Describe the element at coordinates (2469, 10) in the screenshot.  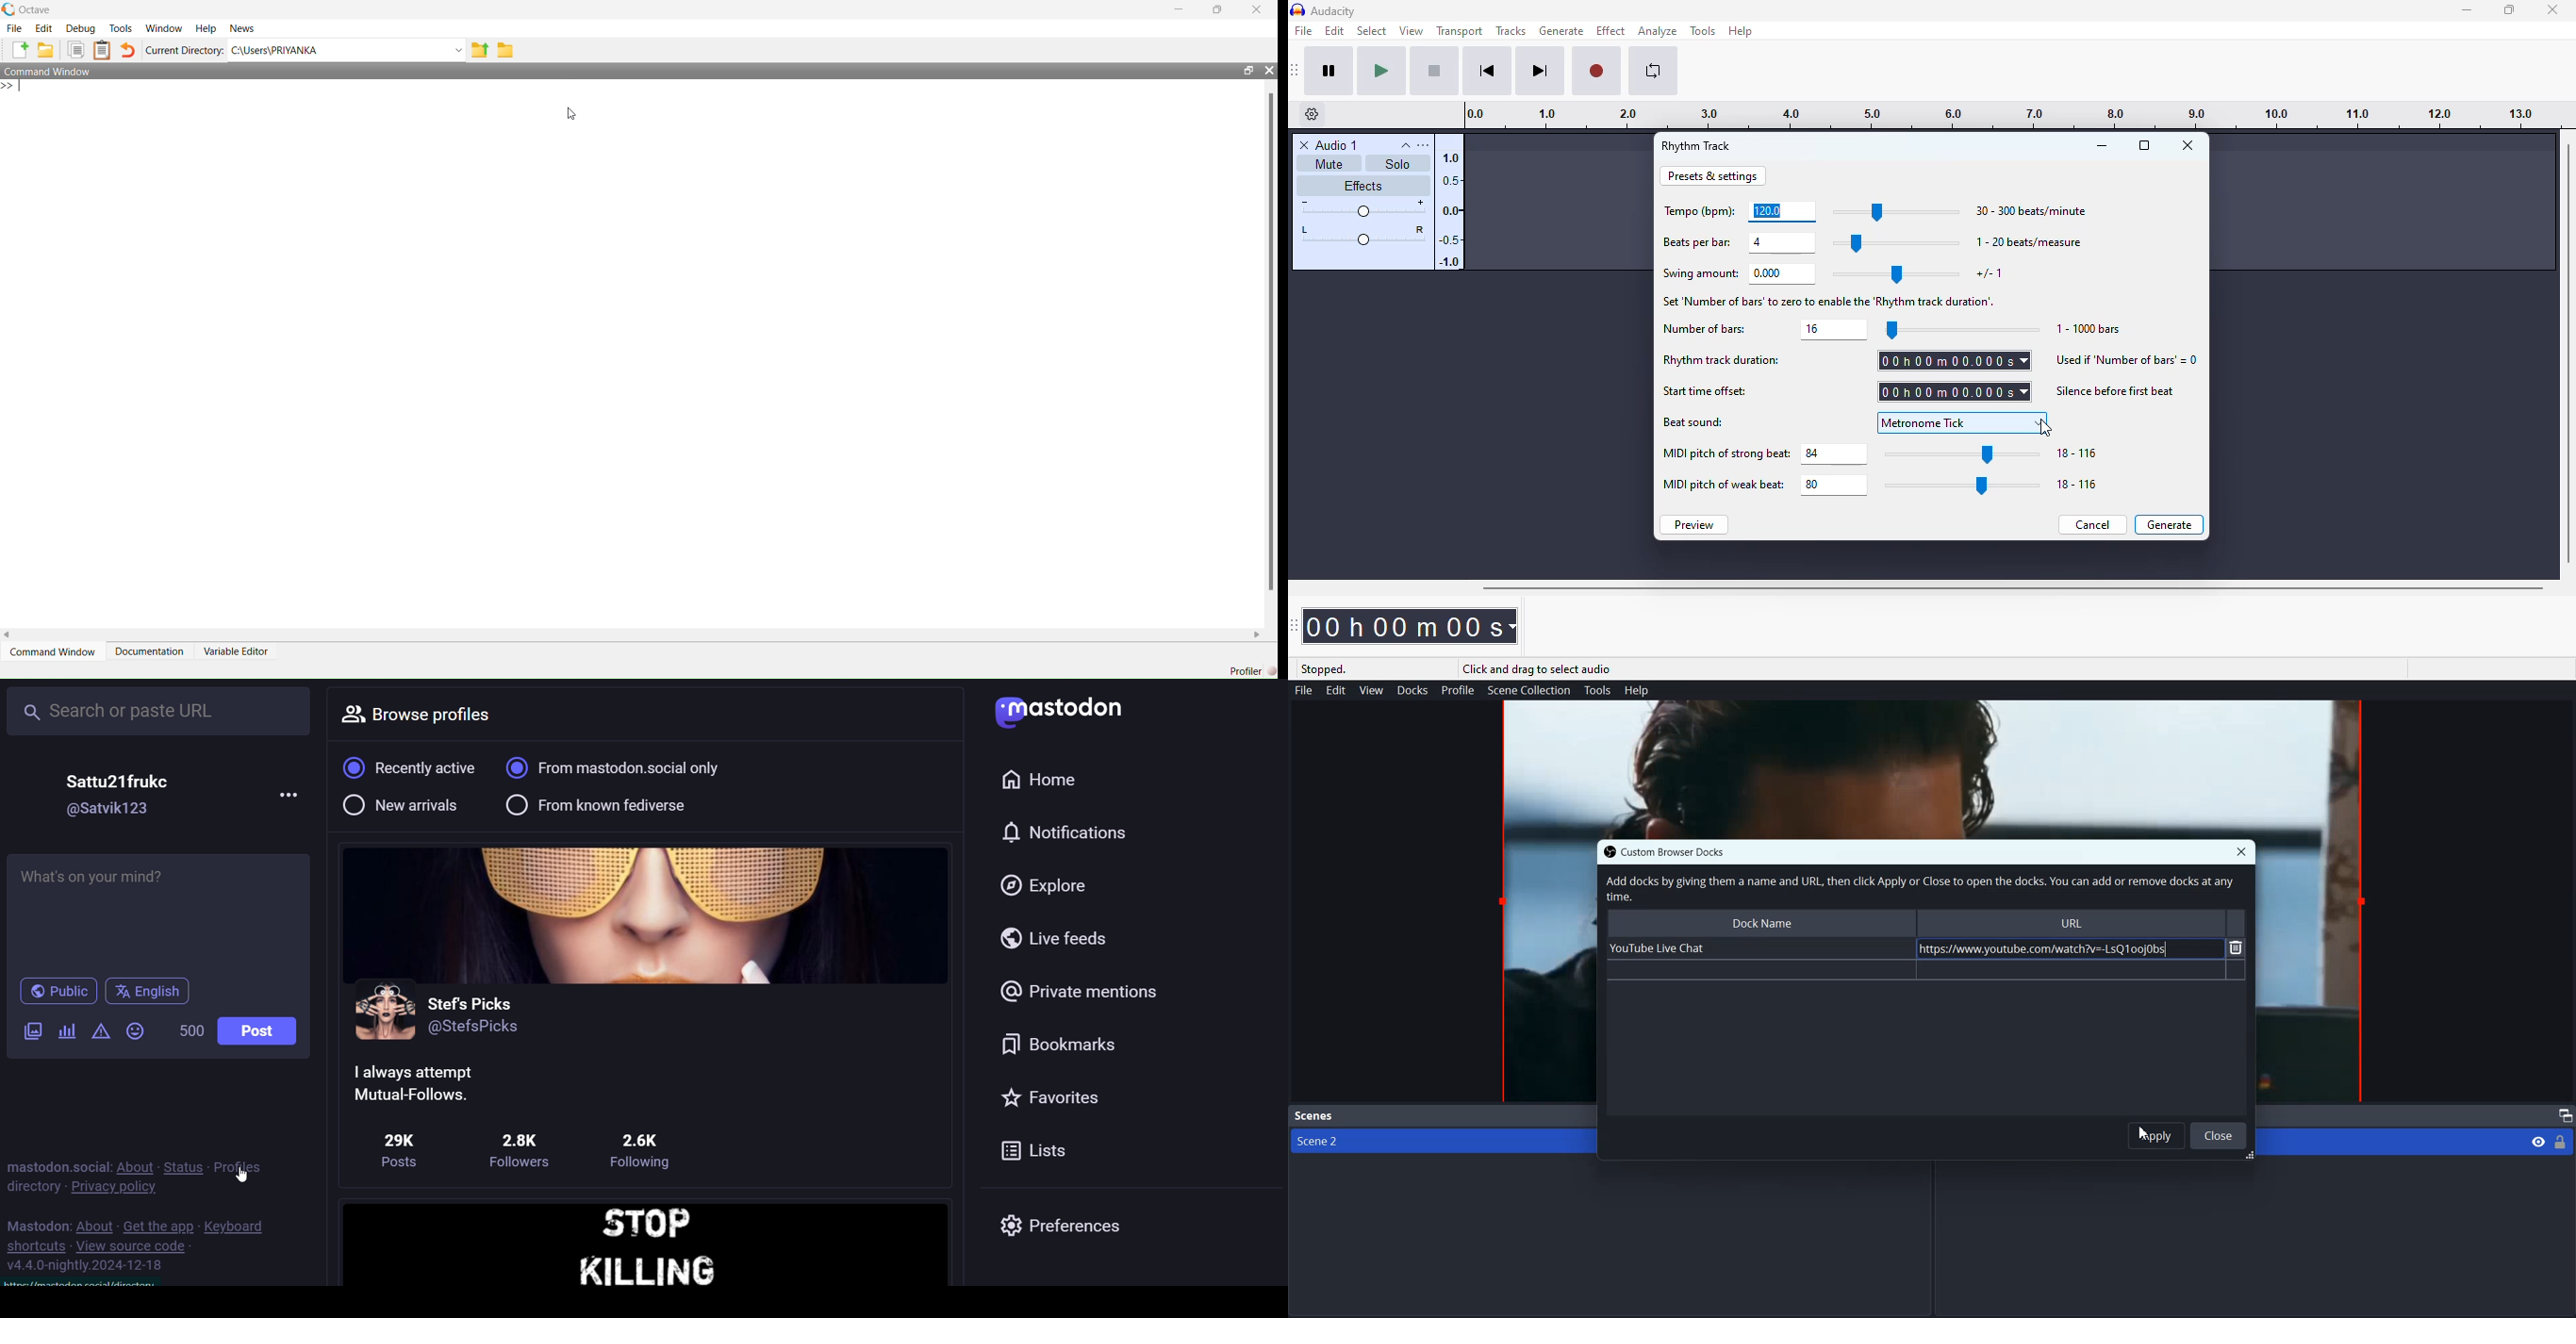
I see `minimize` at that location.